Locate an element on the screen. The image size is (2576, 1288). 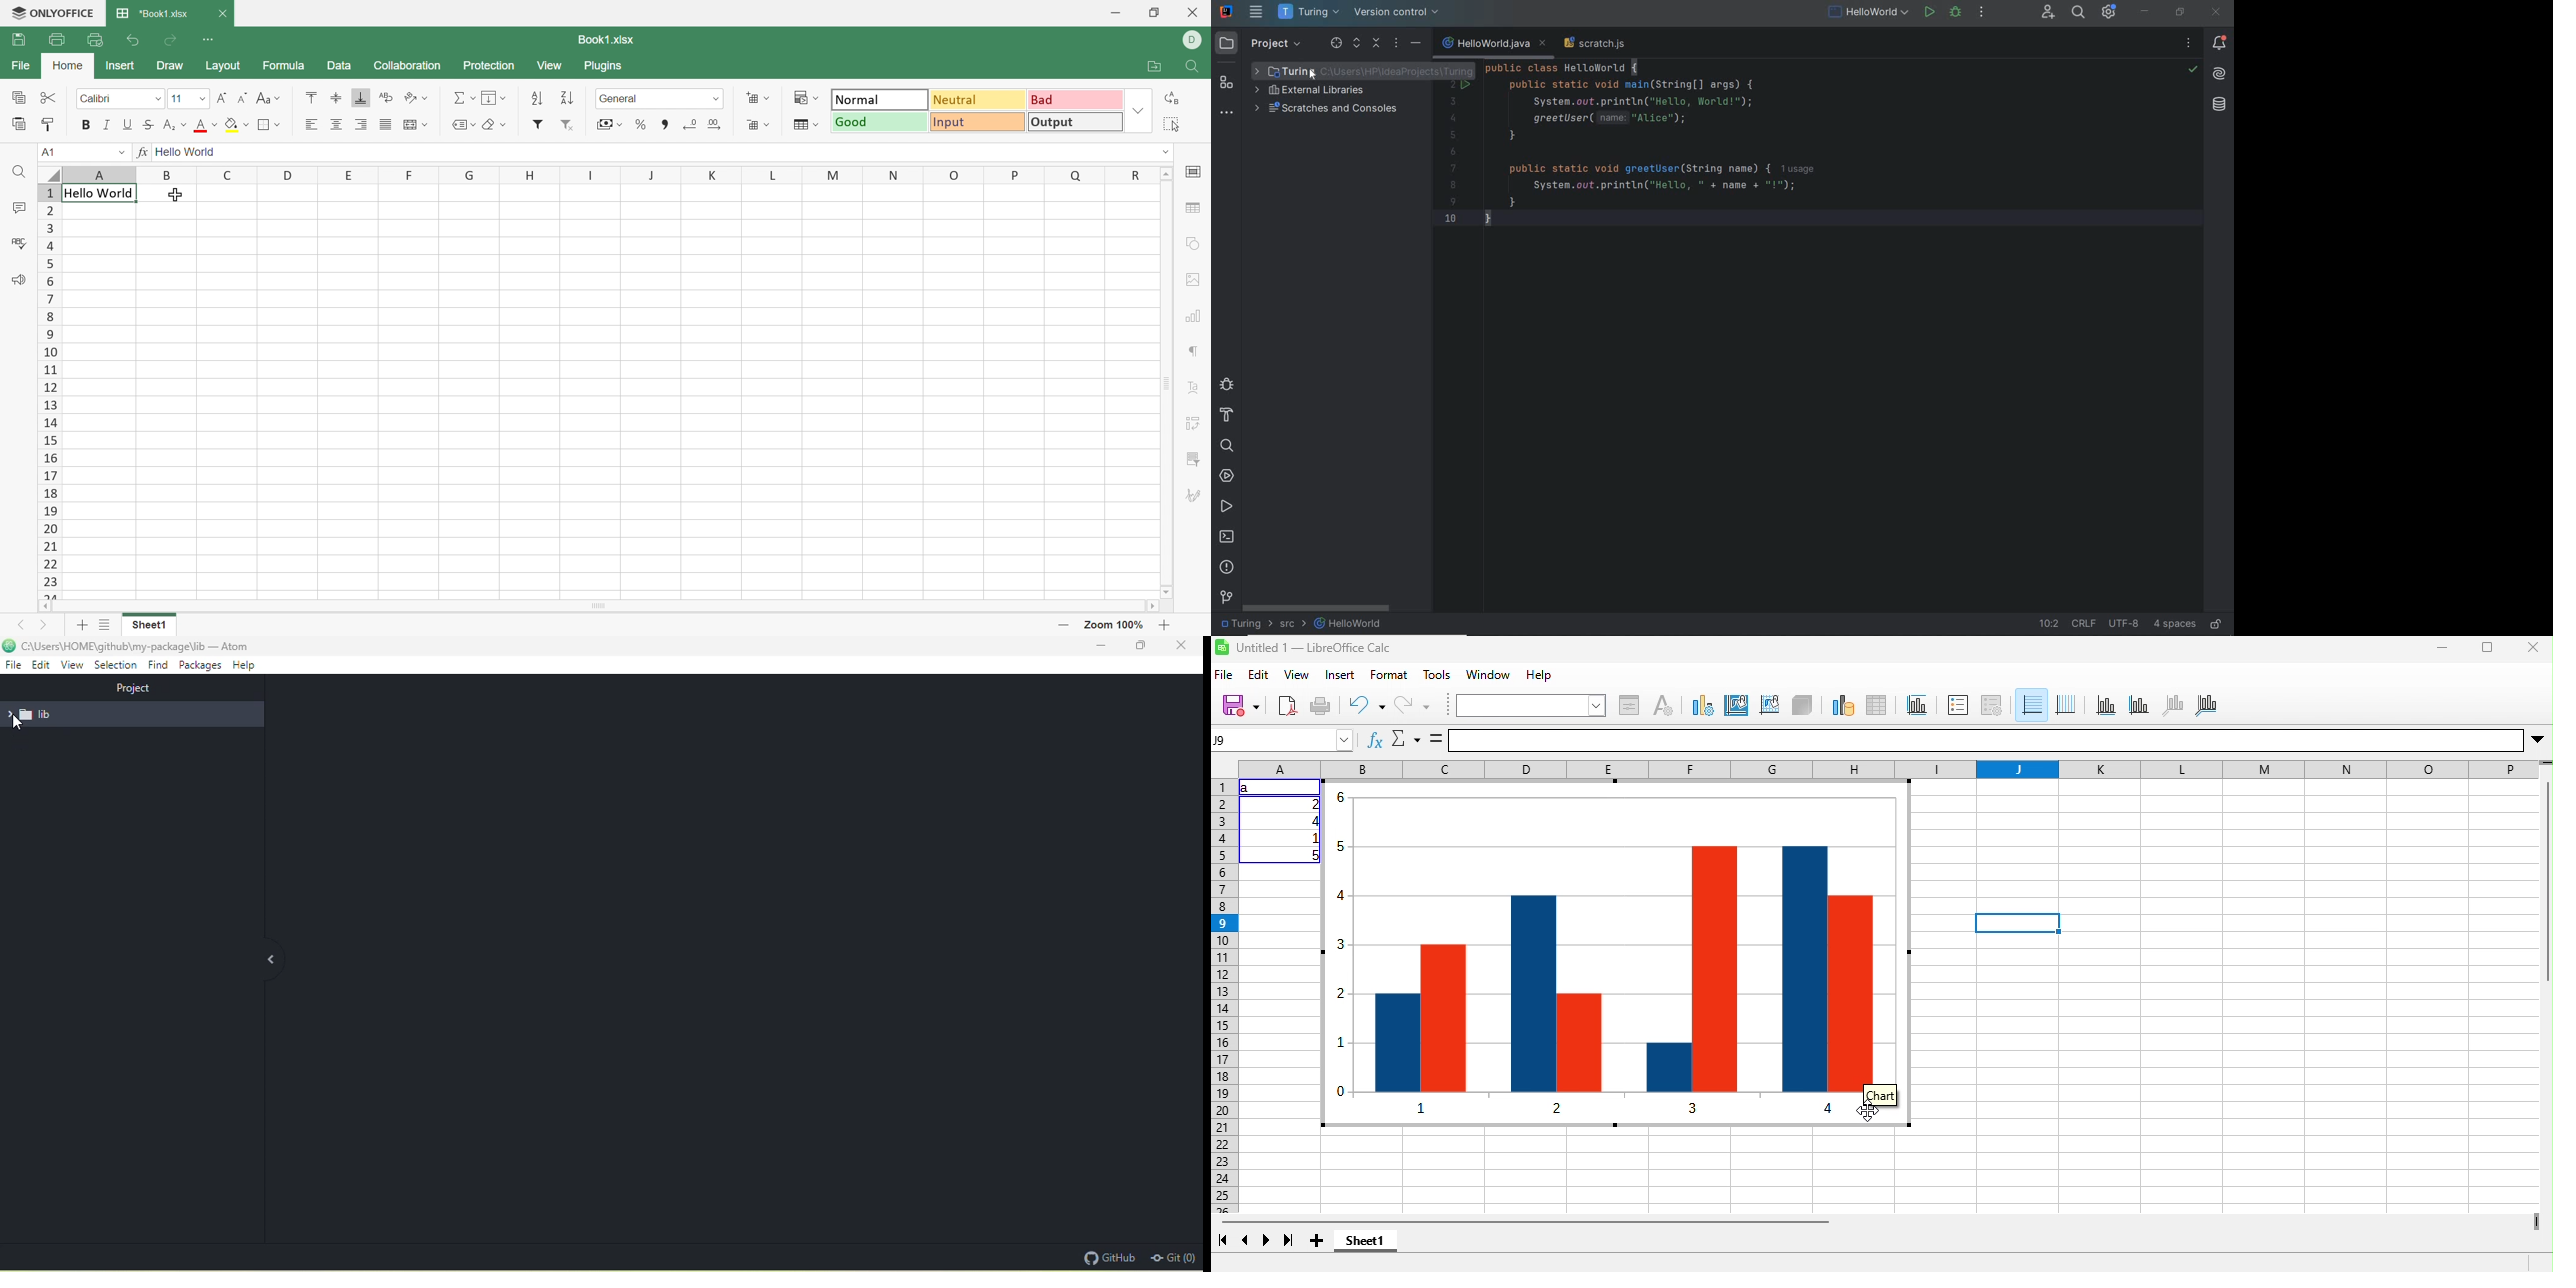
edit is located at coordinates (43, 665).